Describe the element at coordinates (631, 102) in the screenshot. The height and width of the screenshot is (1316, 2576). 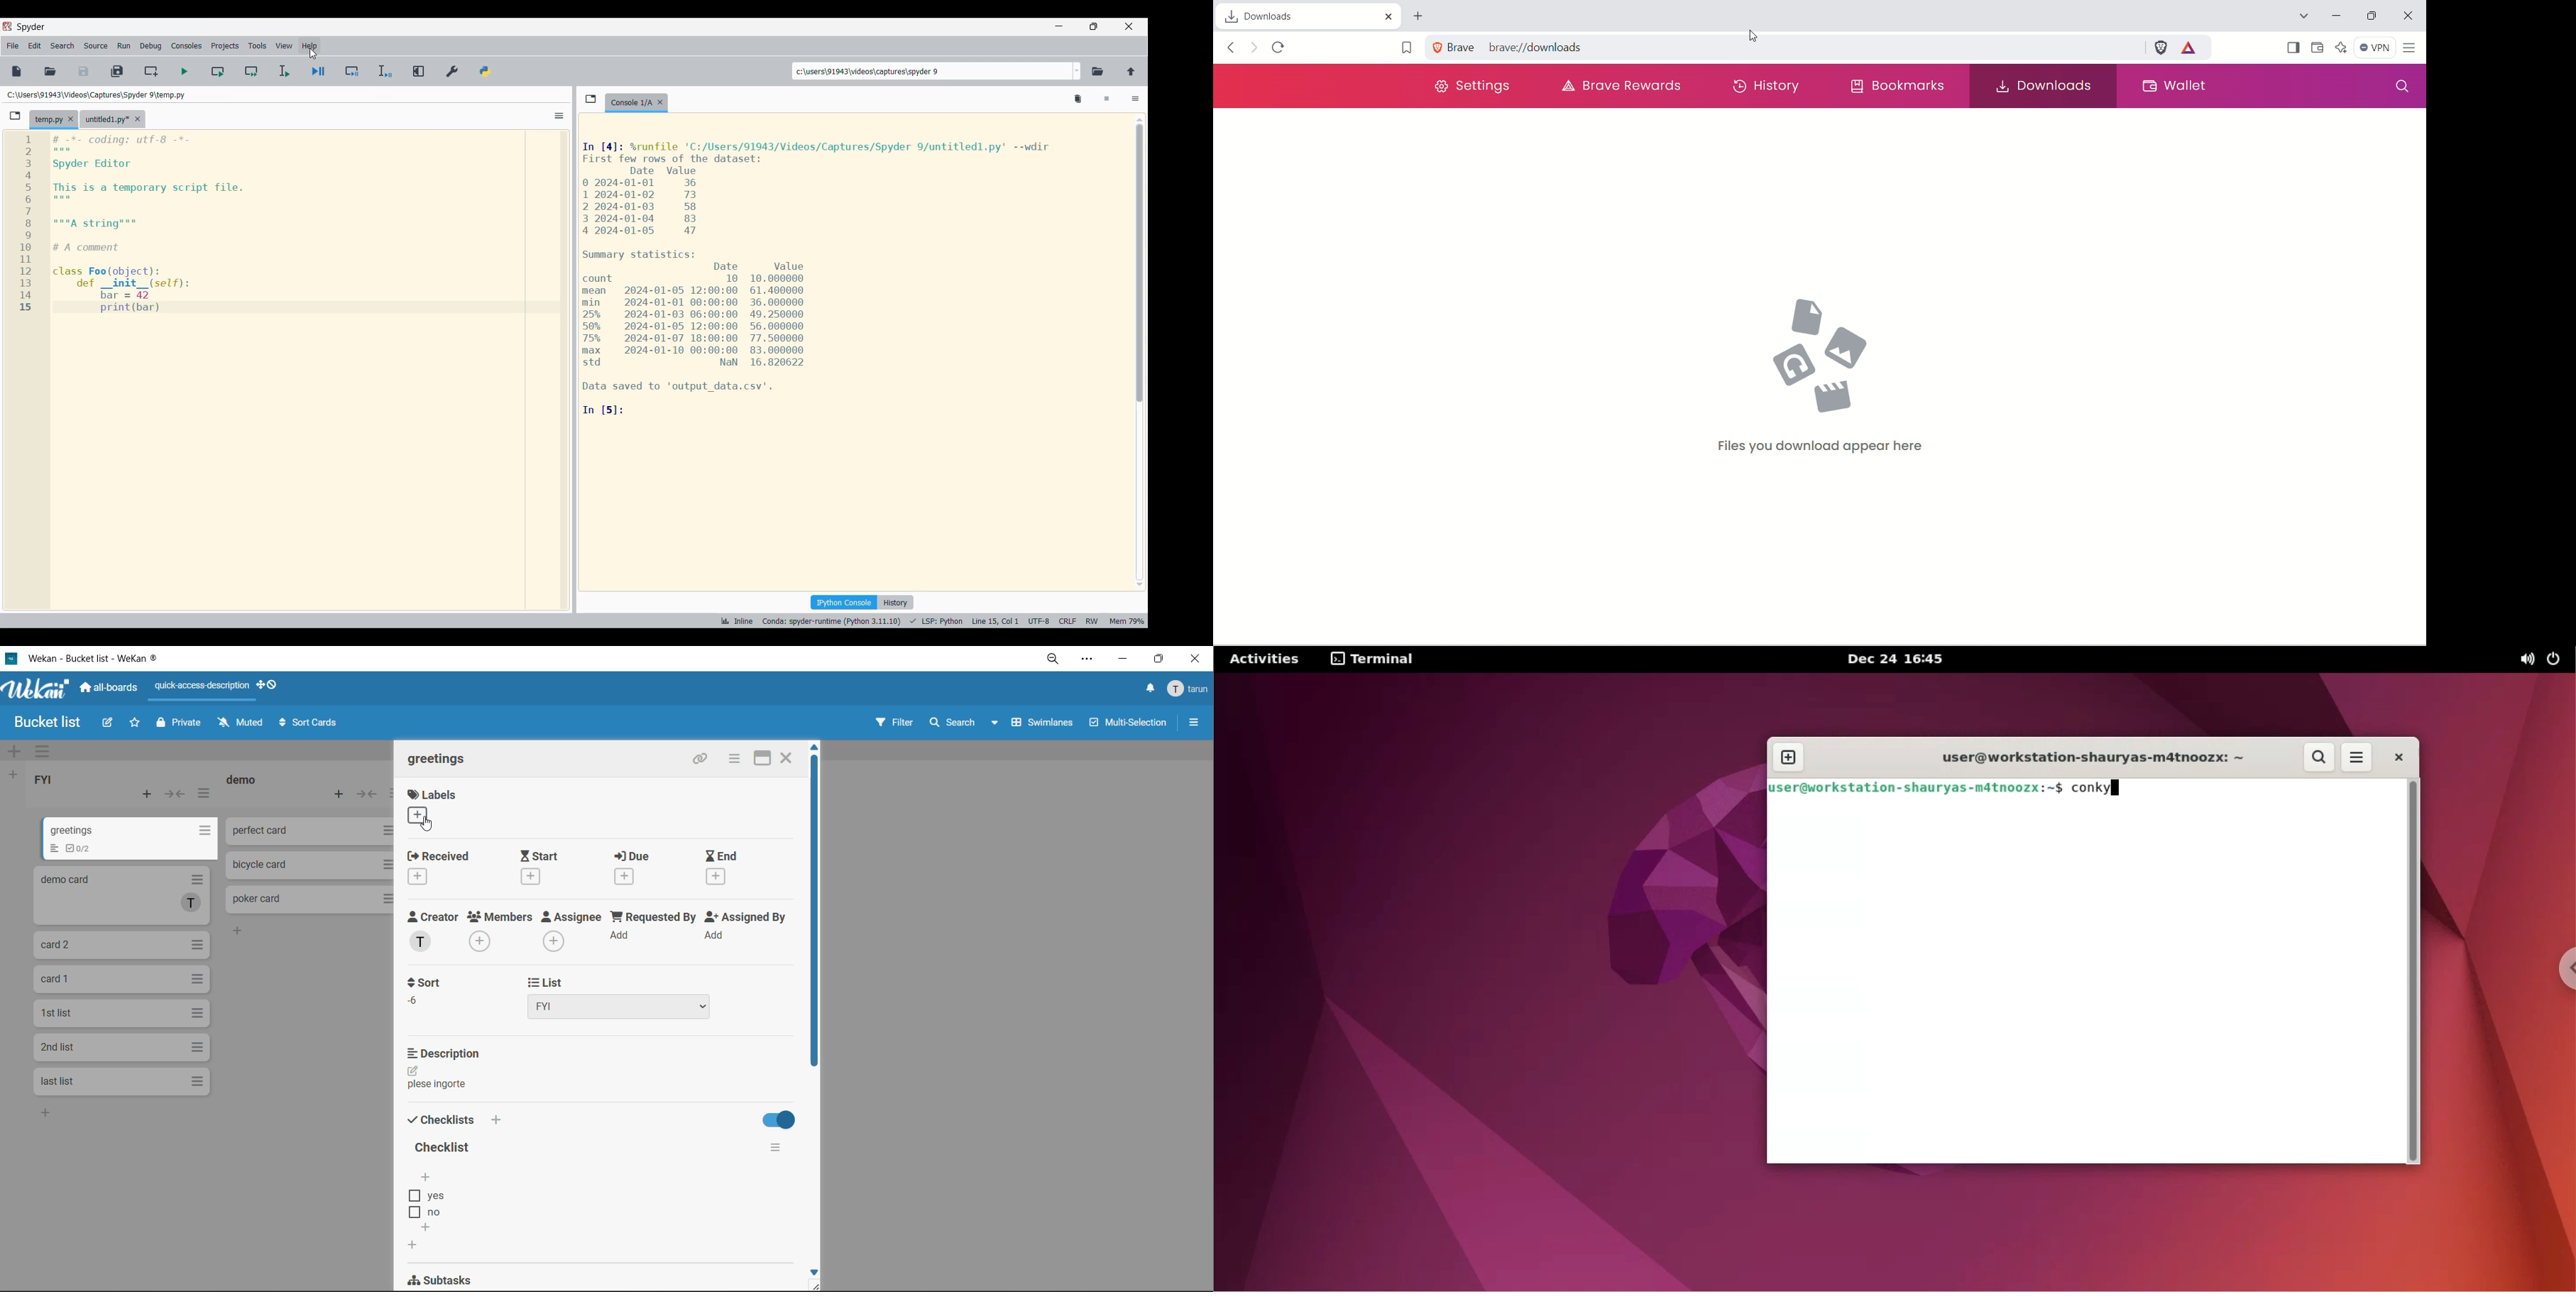
I see `Current tab` at that location.